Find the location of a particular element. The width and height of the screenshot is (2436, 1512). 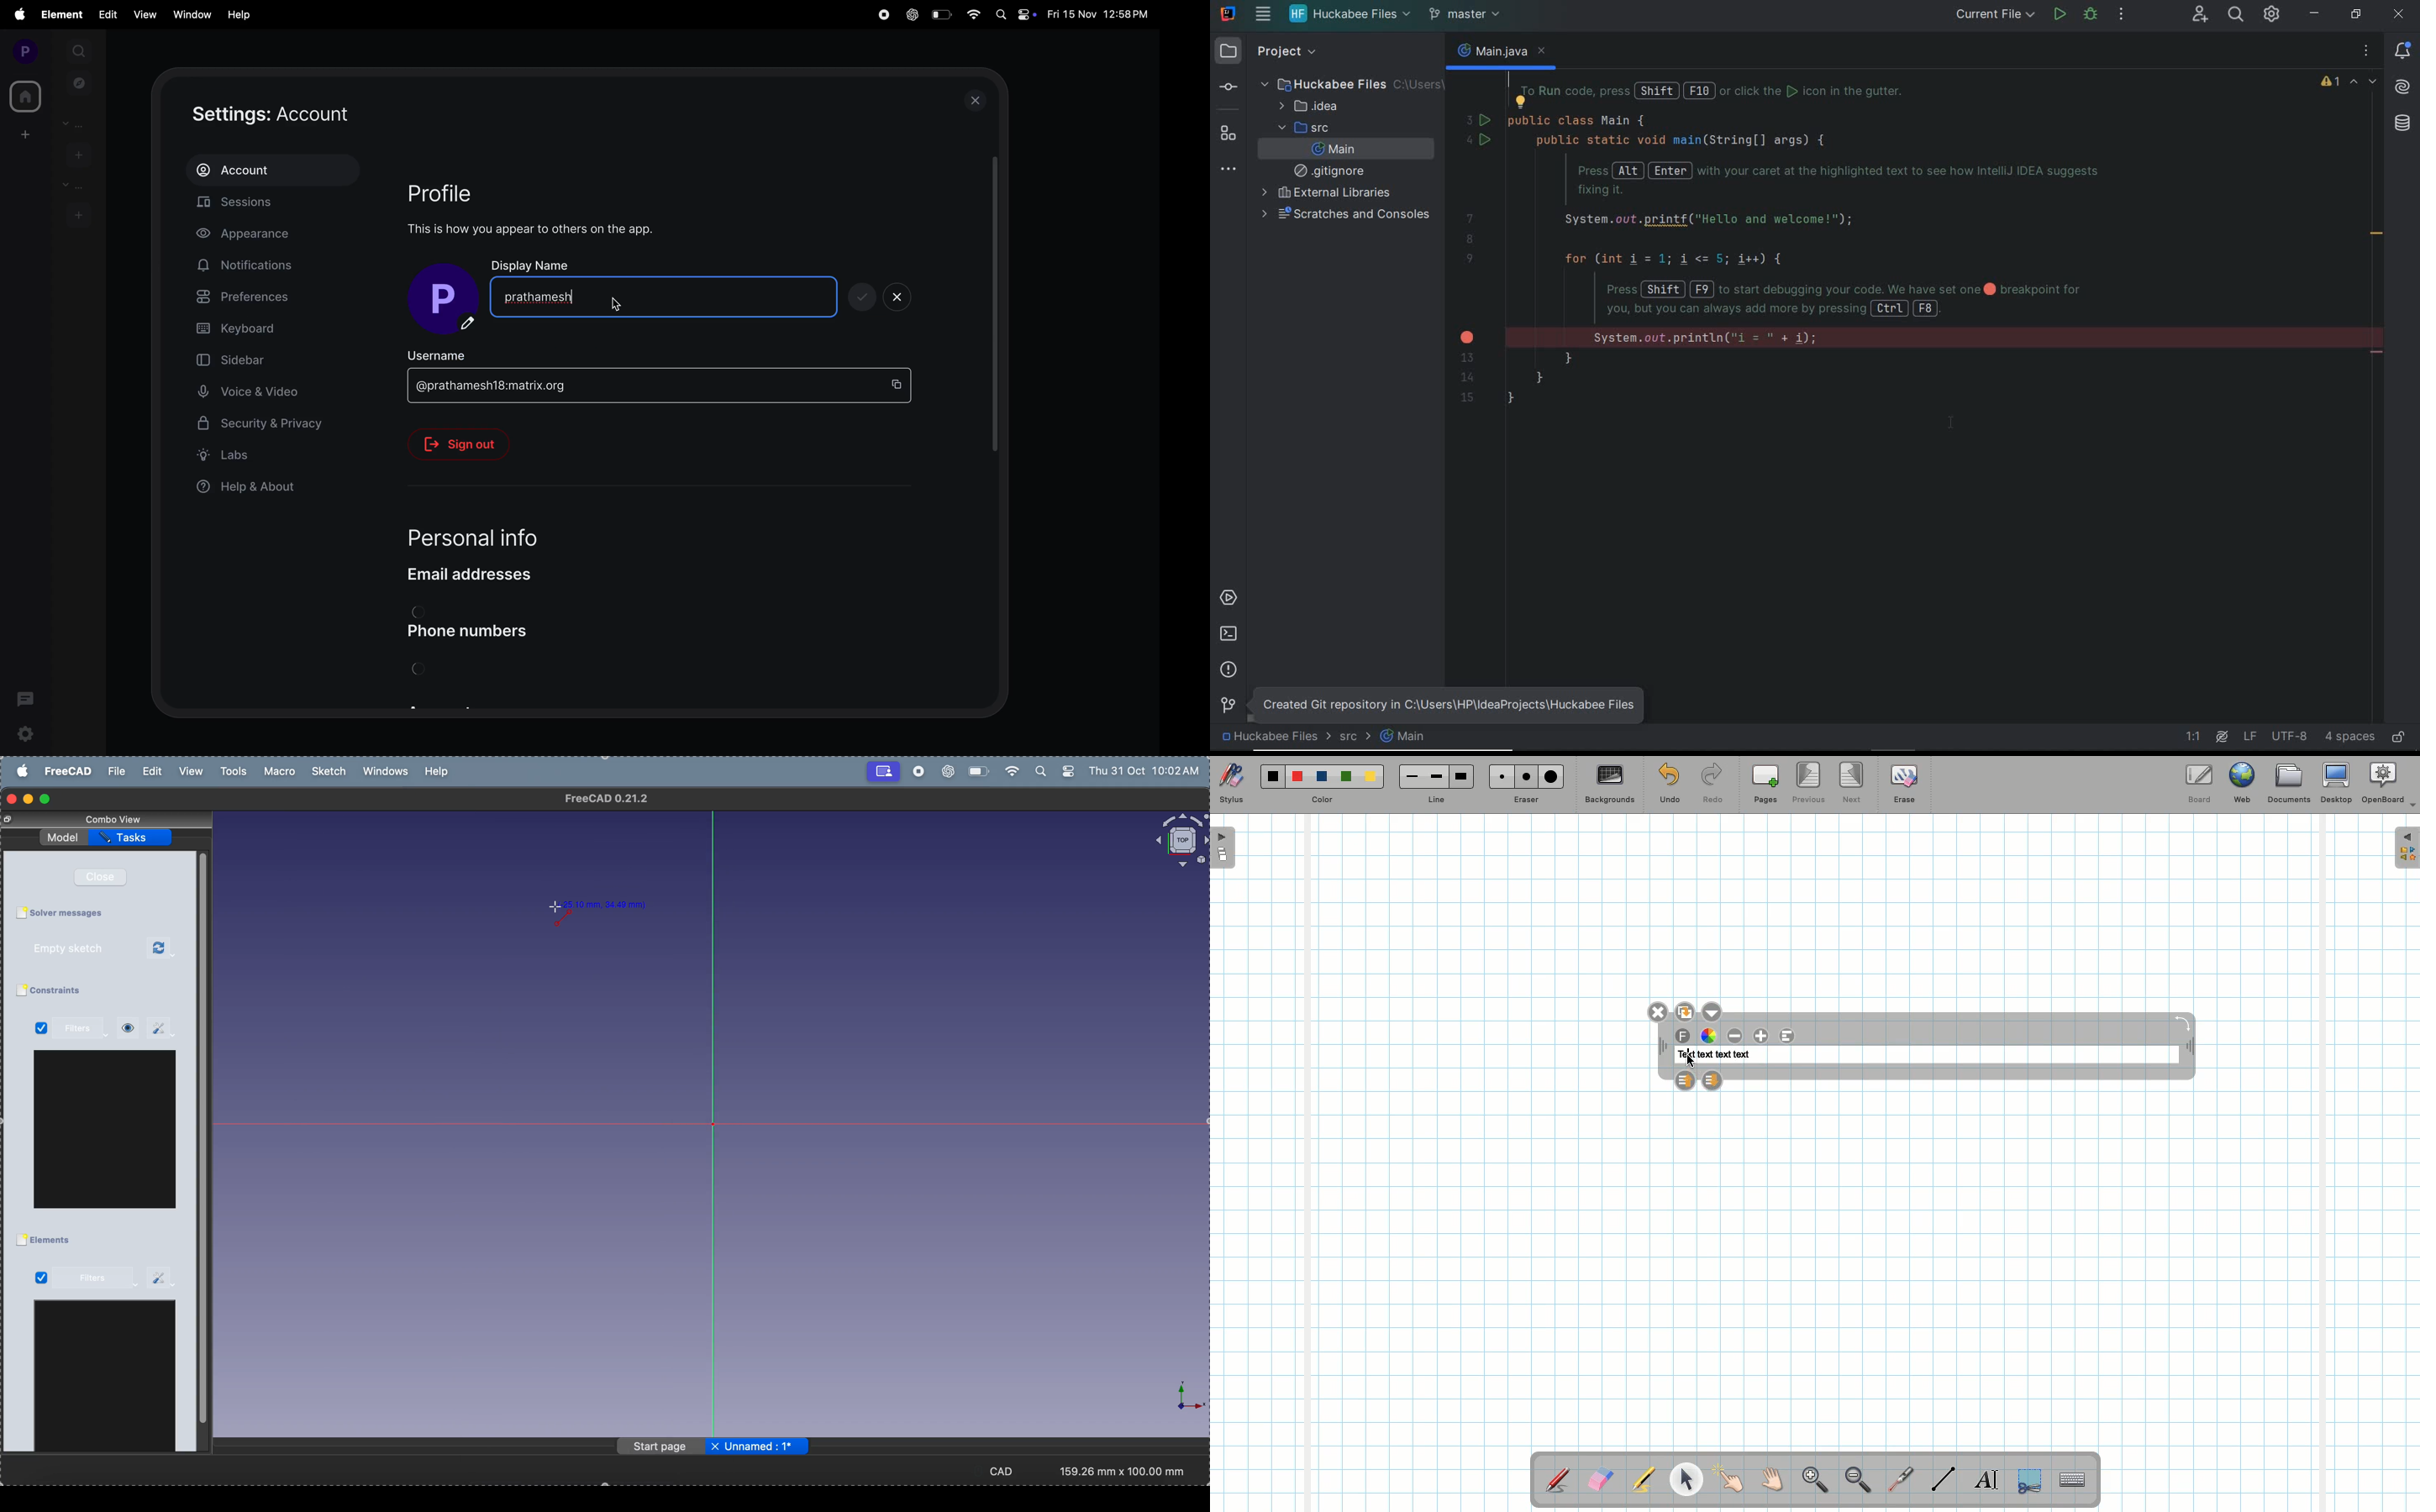

empty sketch is located at coordinates (80, 949).